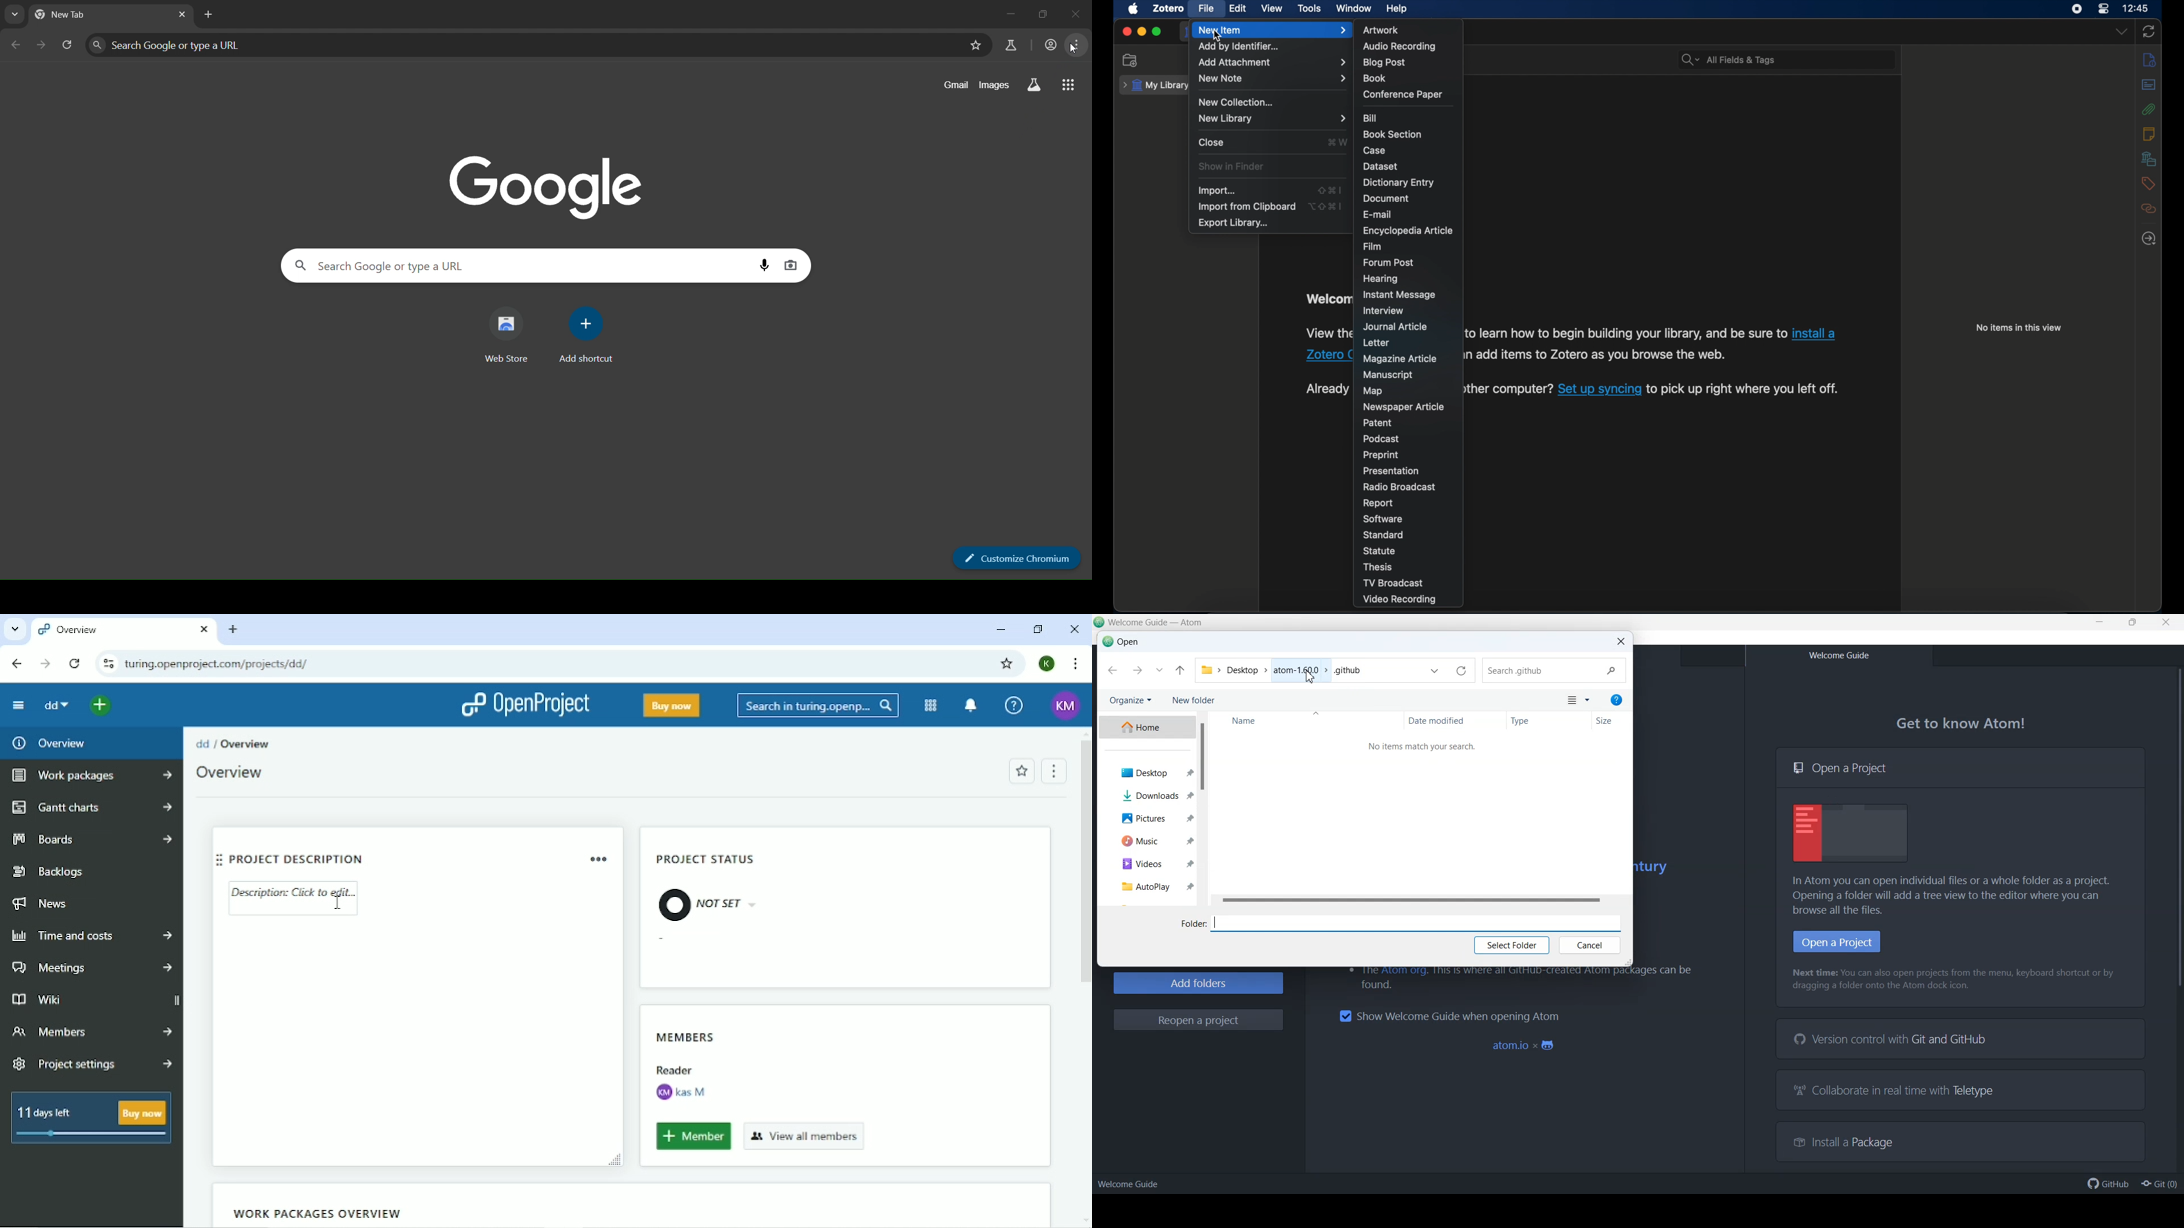  What do you see at coordinates (1398, 182) in the screenshot?
I see `dictionary entry` at bounding box center [1398, 182].